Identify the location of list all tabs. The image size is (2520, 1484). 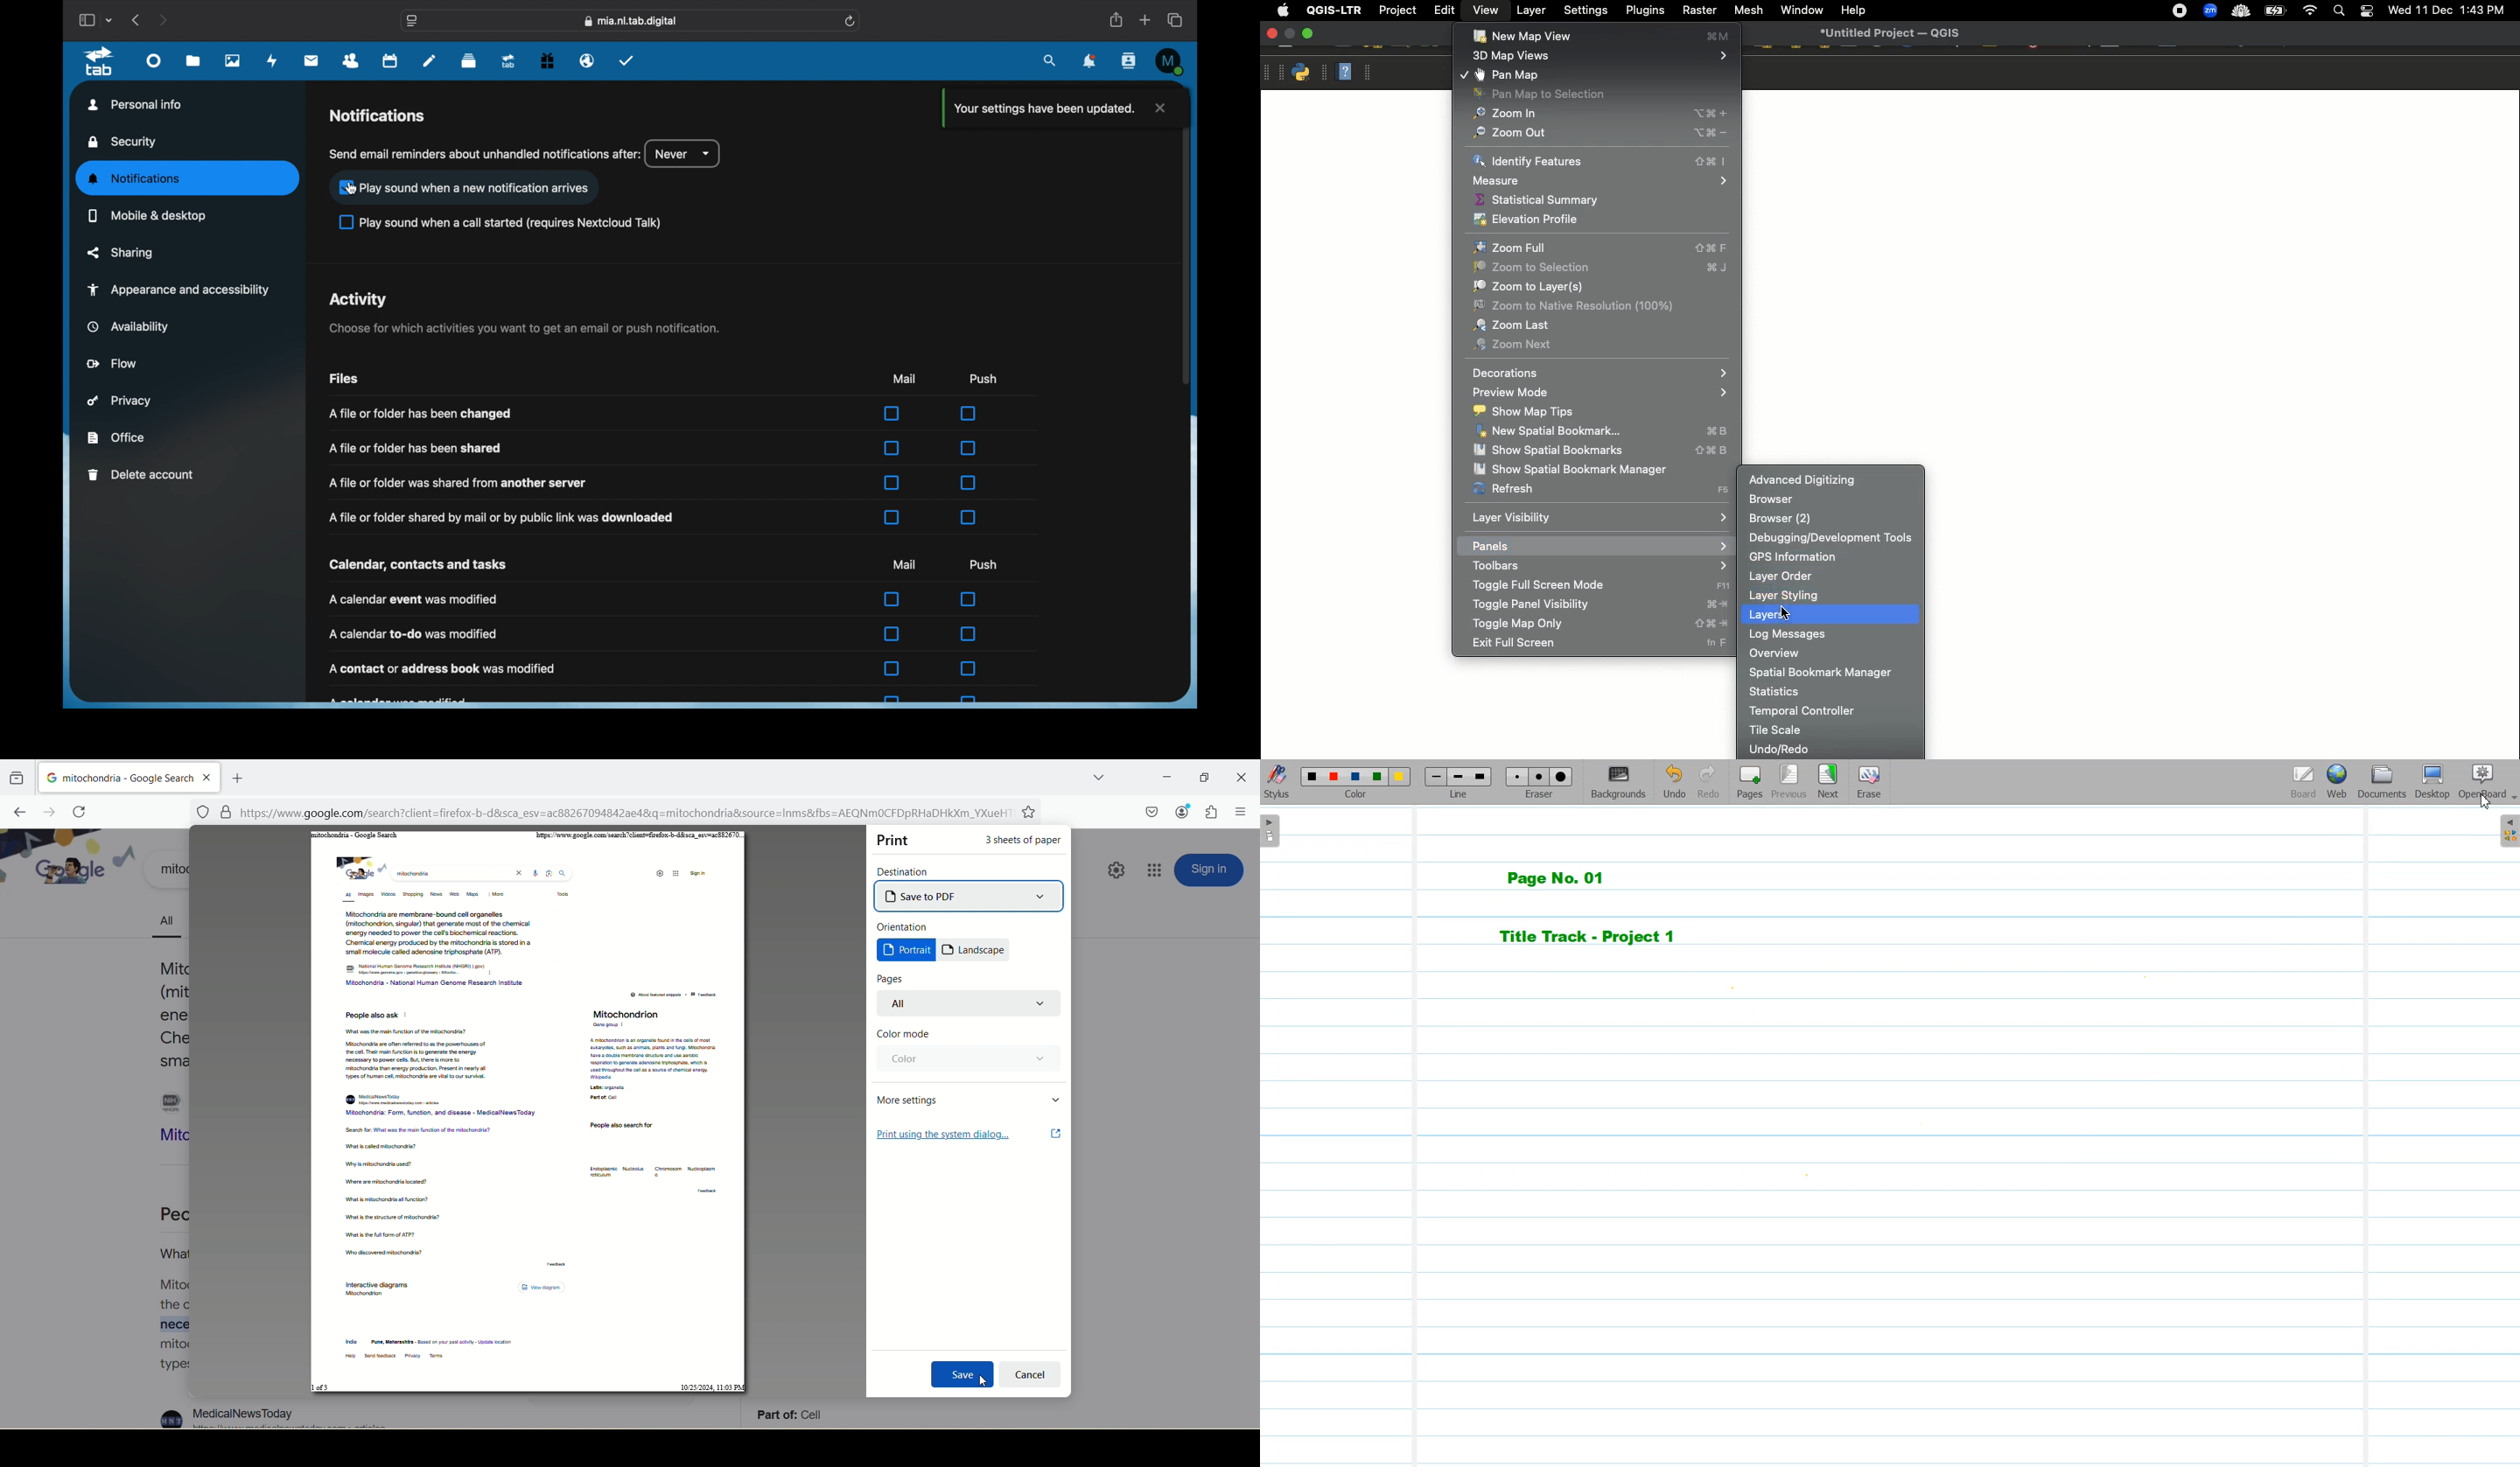
(1089, 776).